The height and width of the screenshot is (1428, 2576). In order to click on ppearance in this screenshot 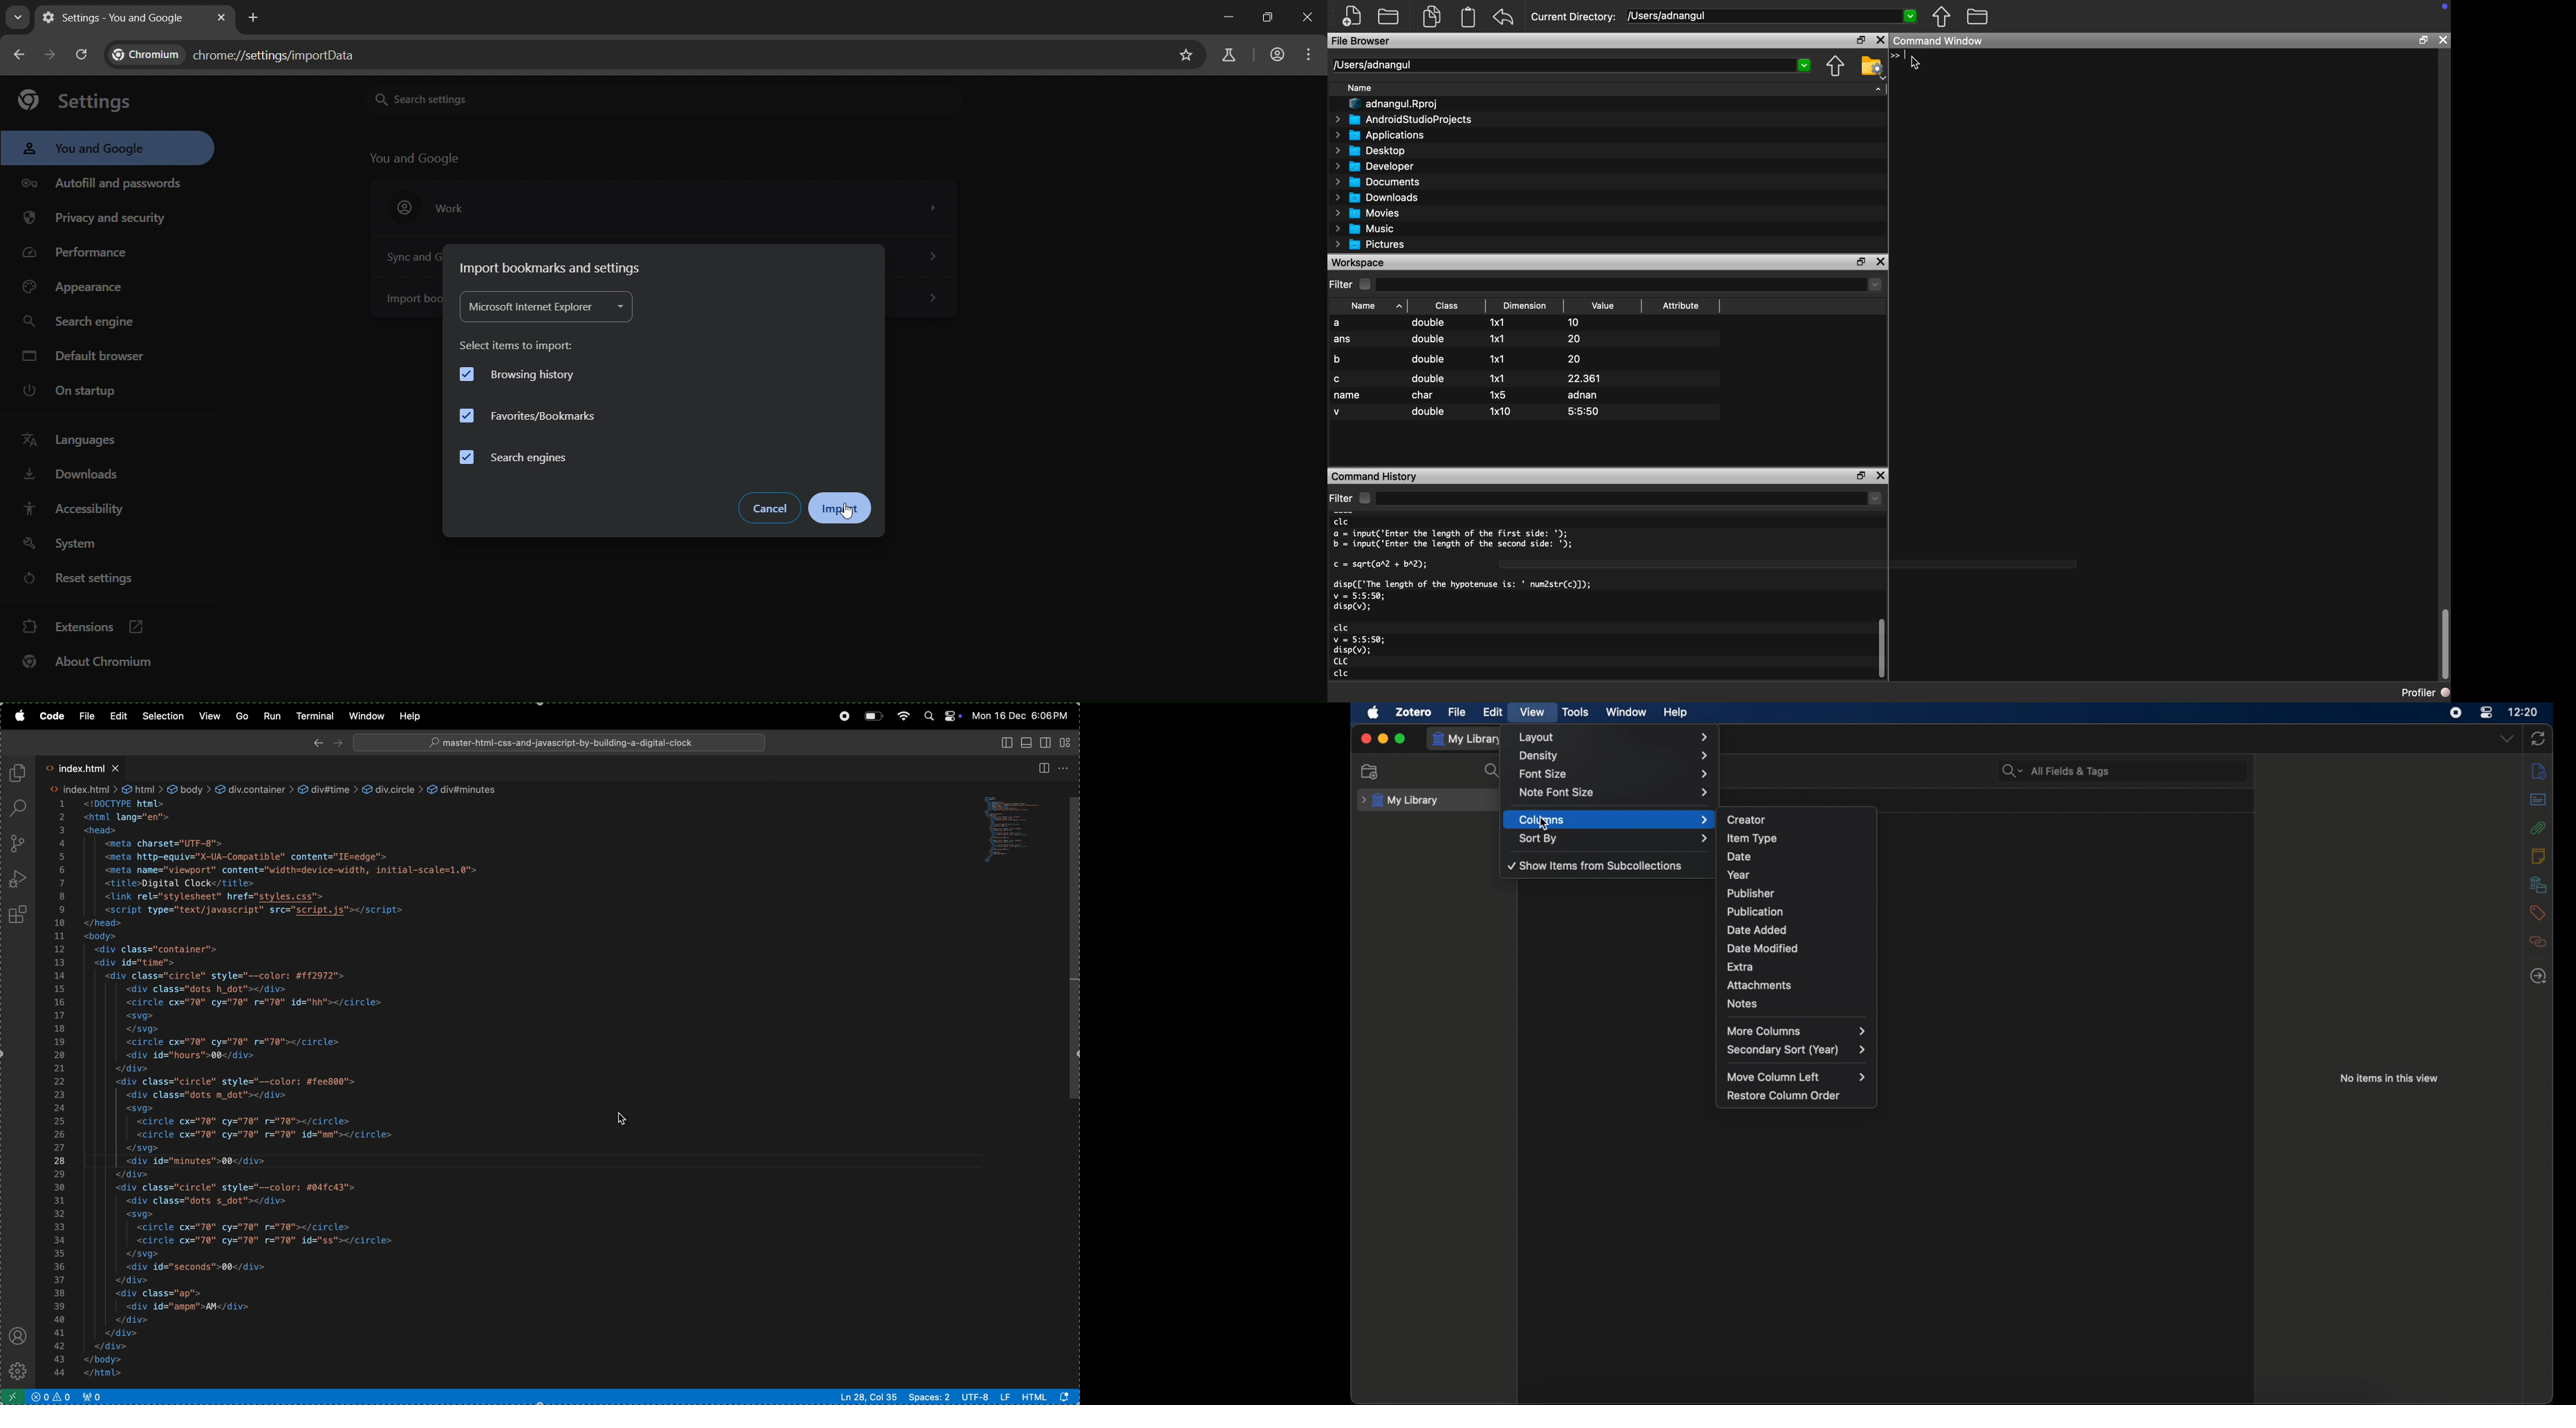, I will do `click(75, 290)`.